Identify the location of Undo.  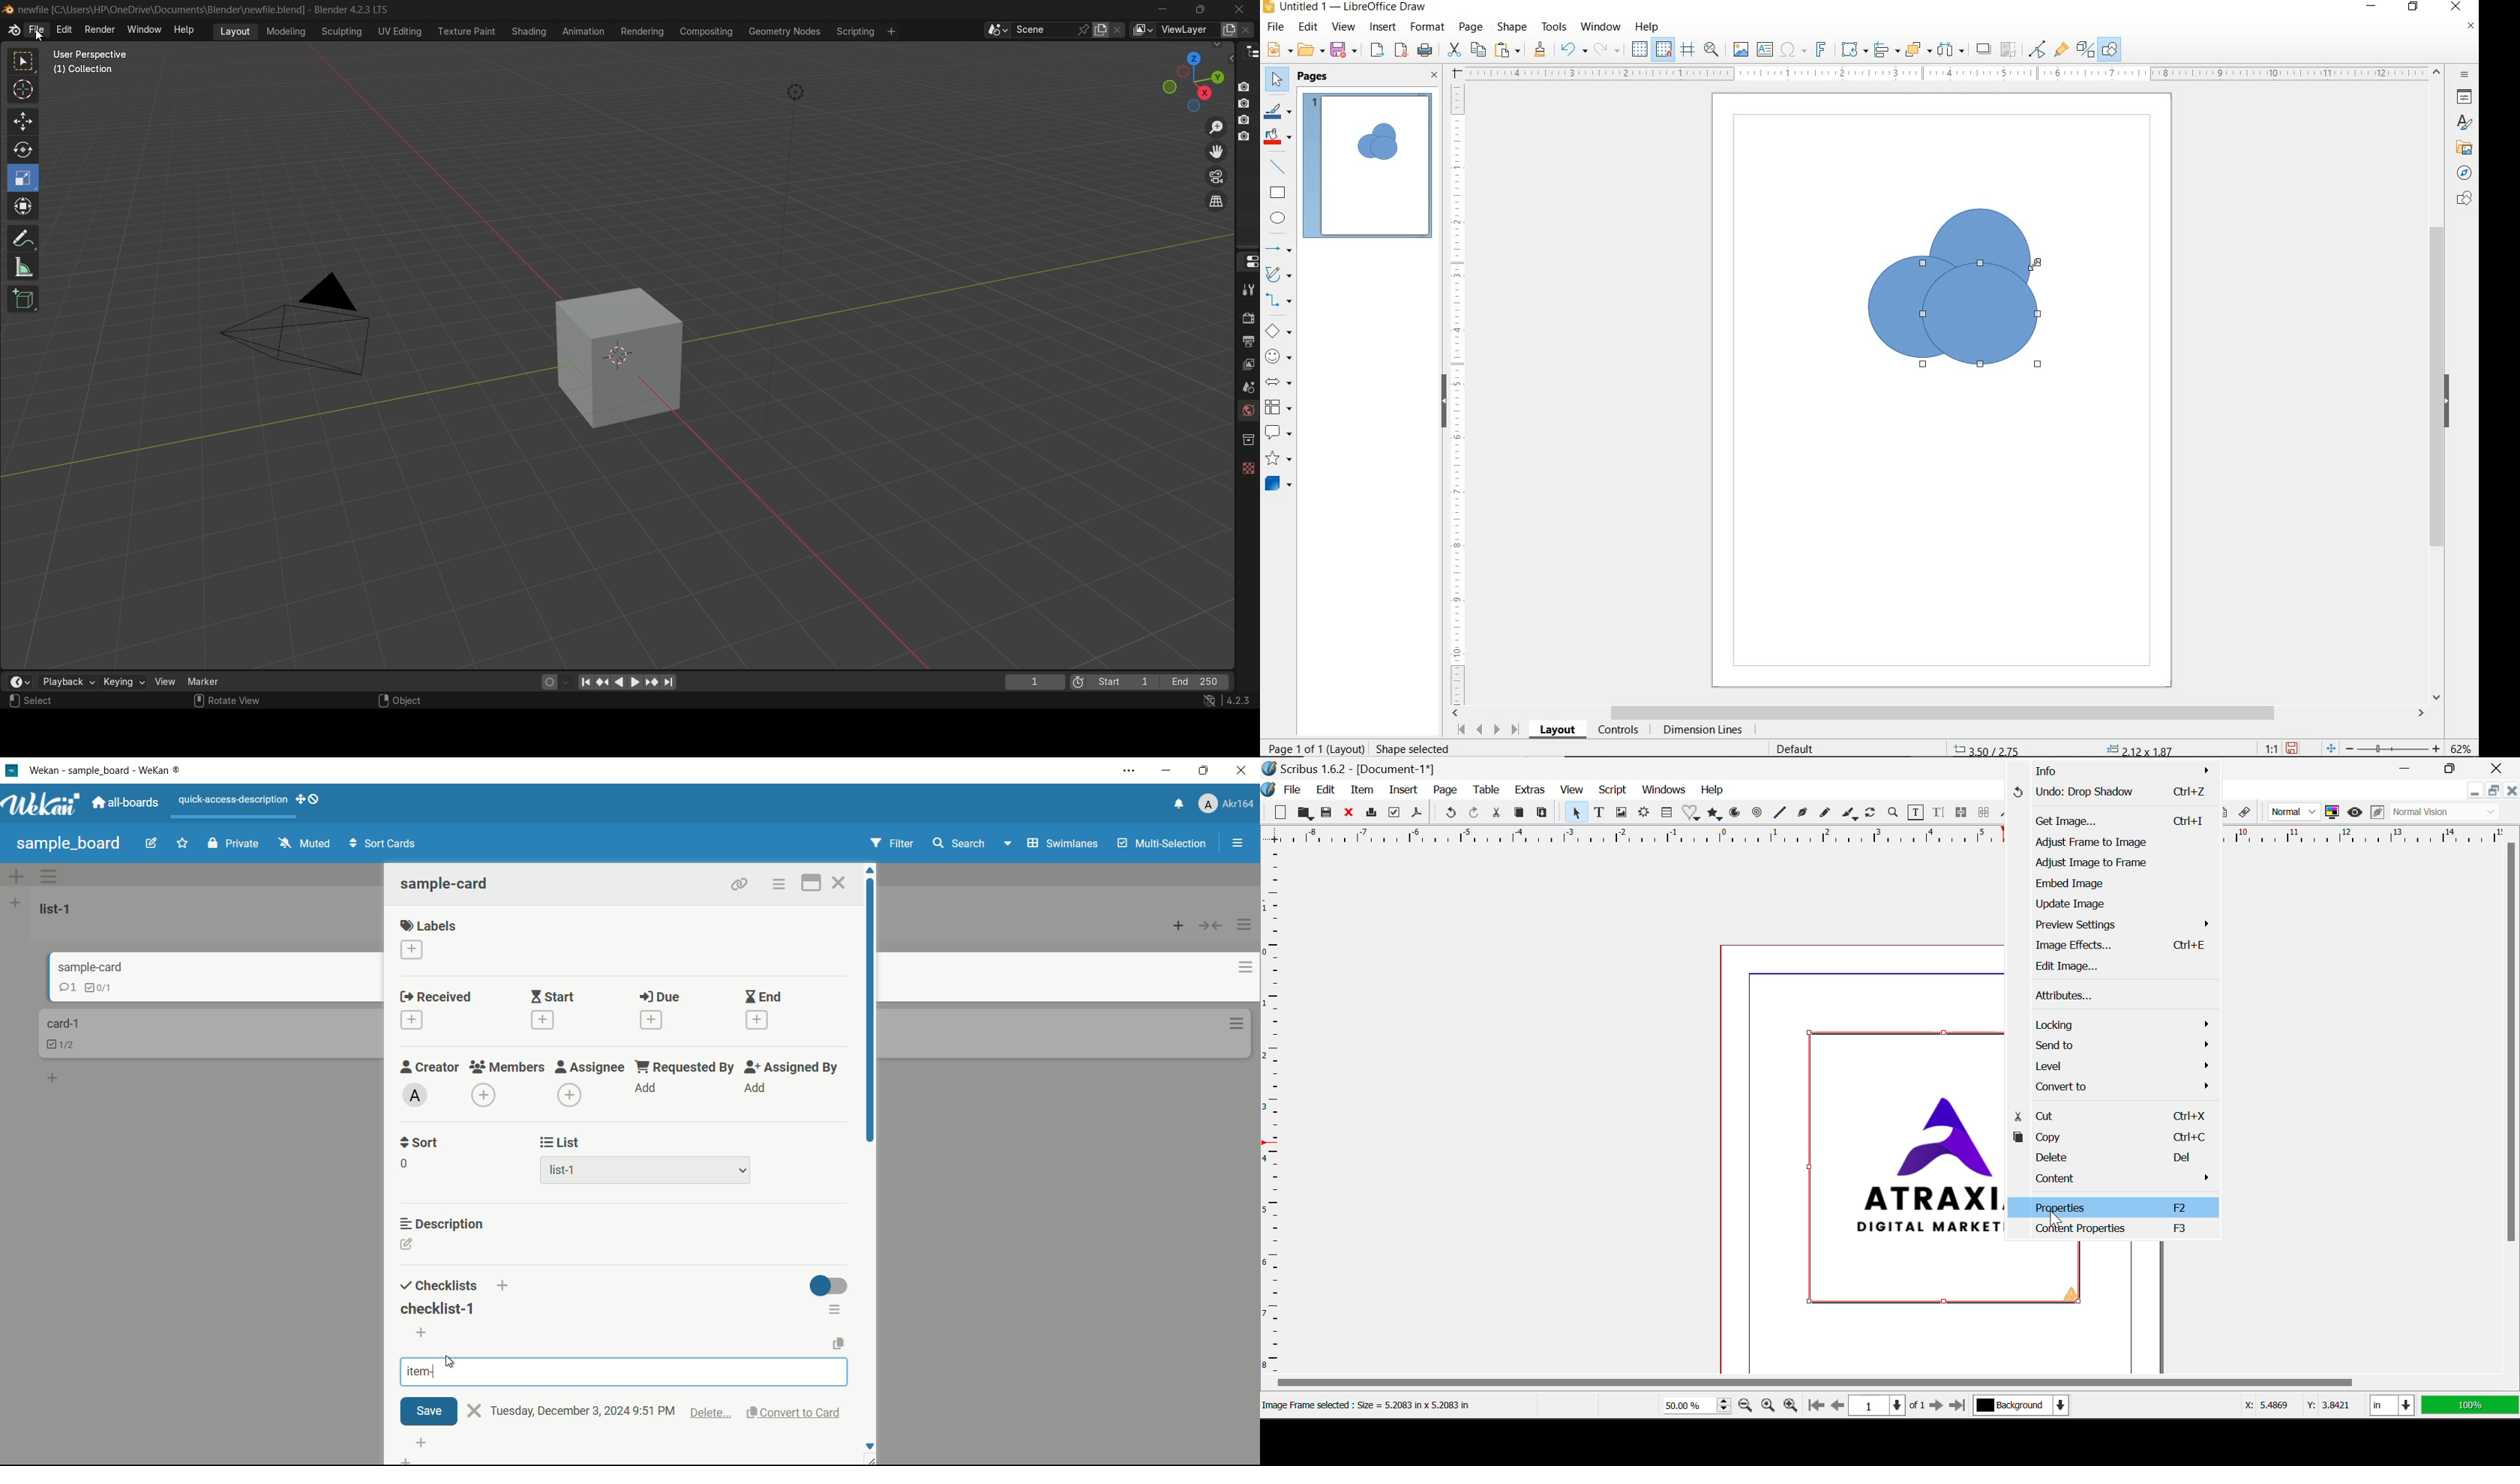
(1448, 812).